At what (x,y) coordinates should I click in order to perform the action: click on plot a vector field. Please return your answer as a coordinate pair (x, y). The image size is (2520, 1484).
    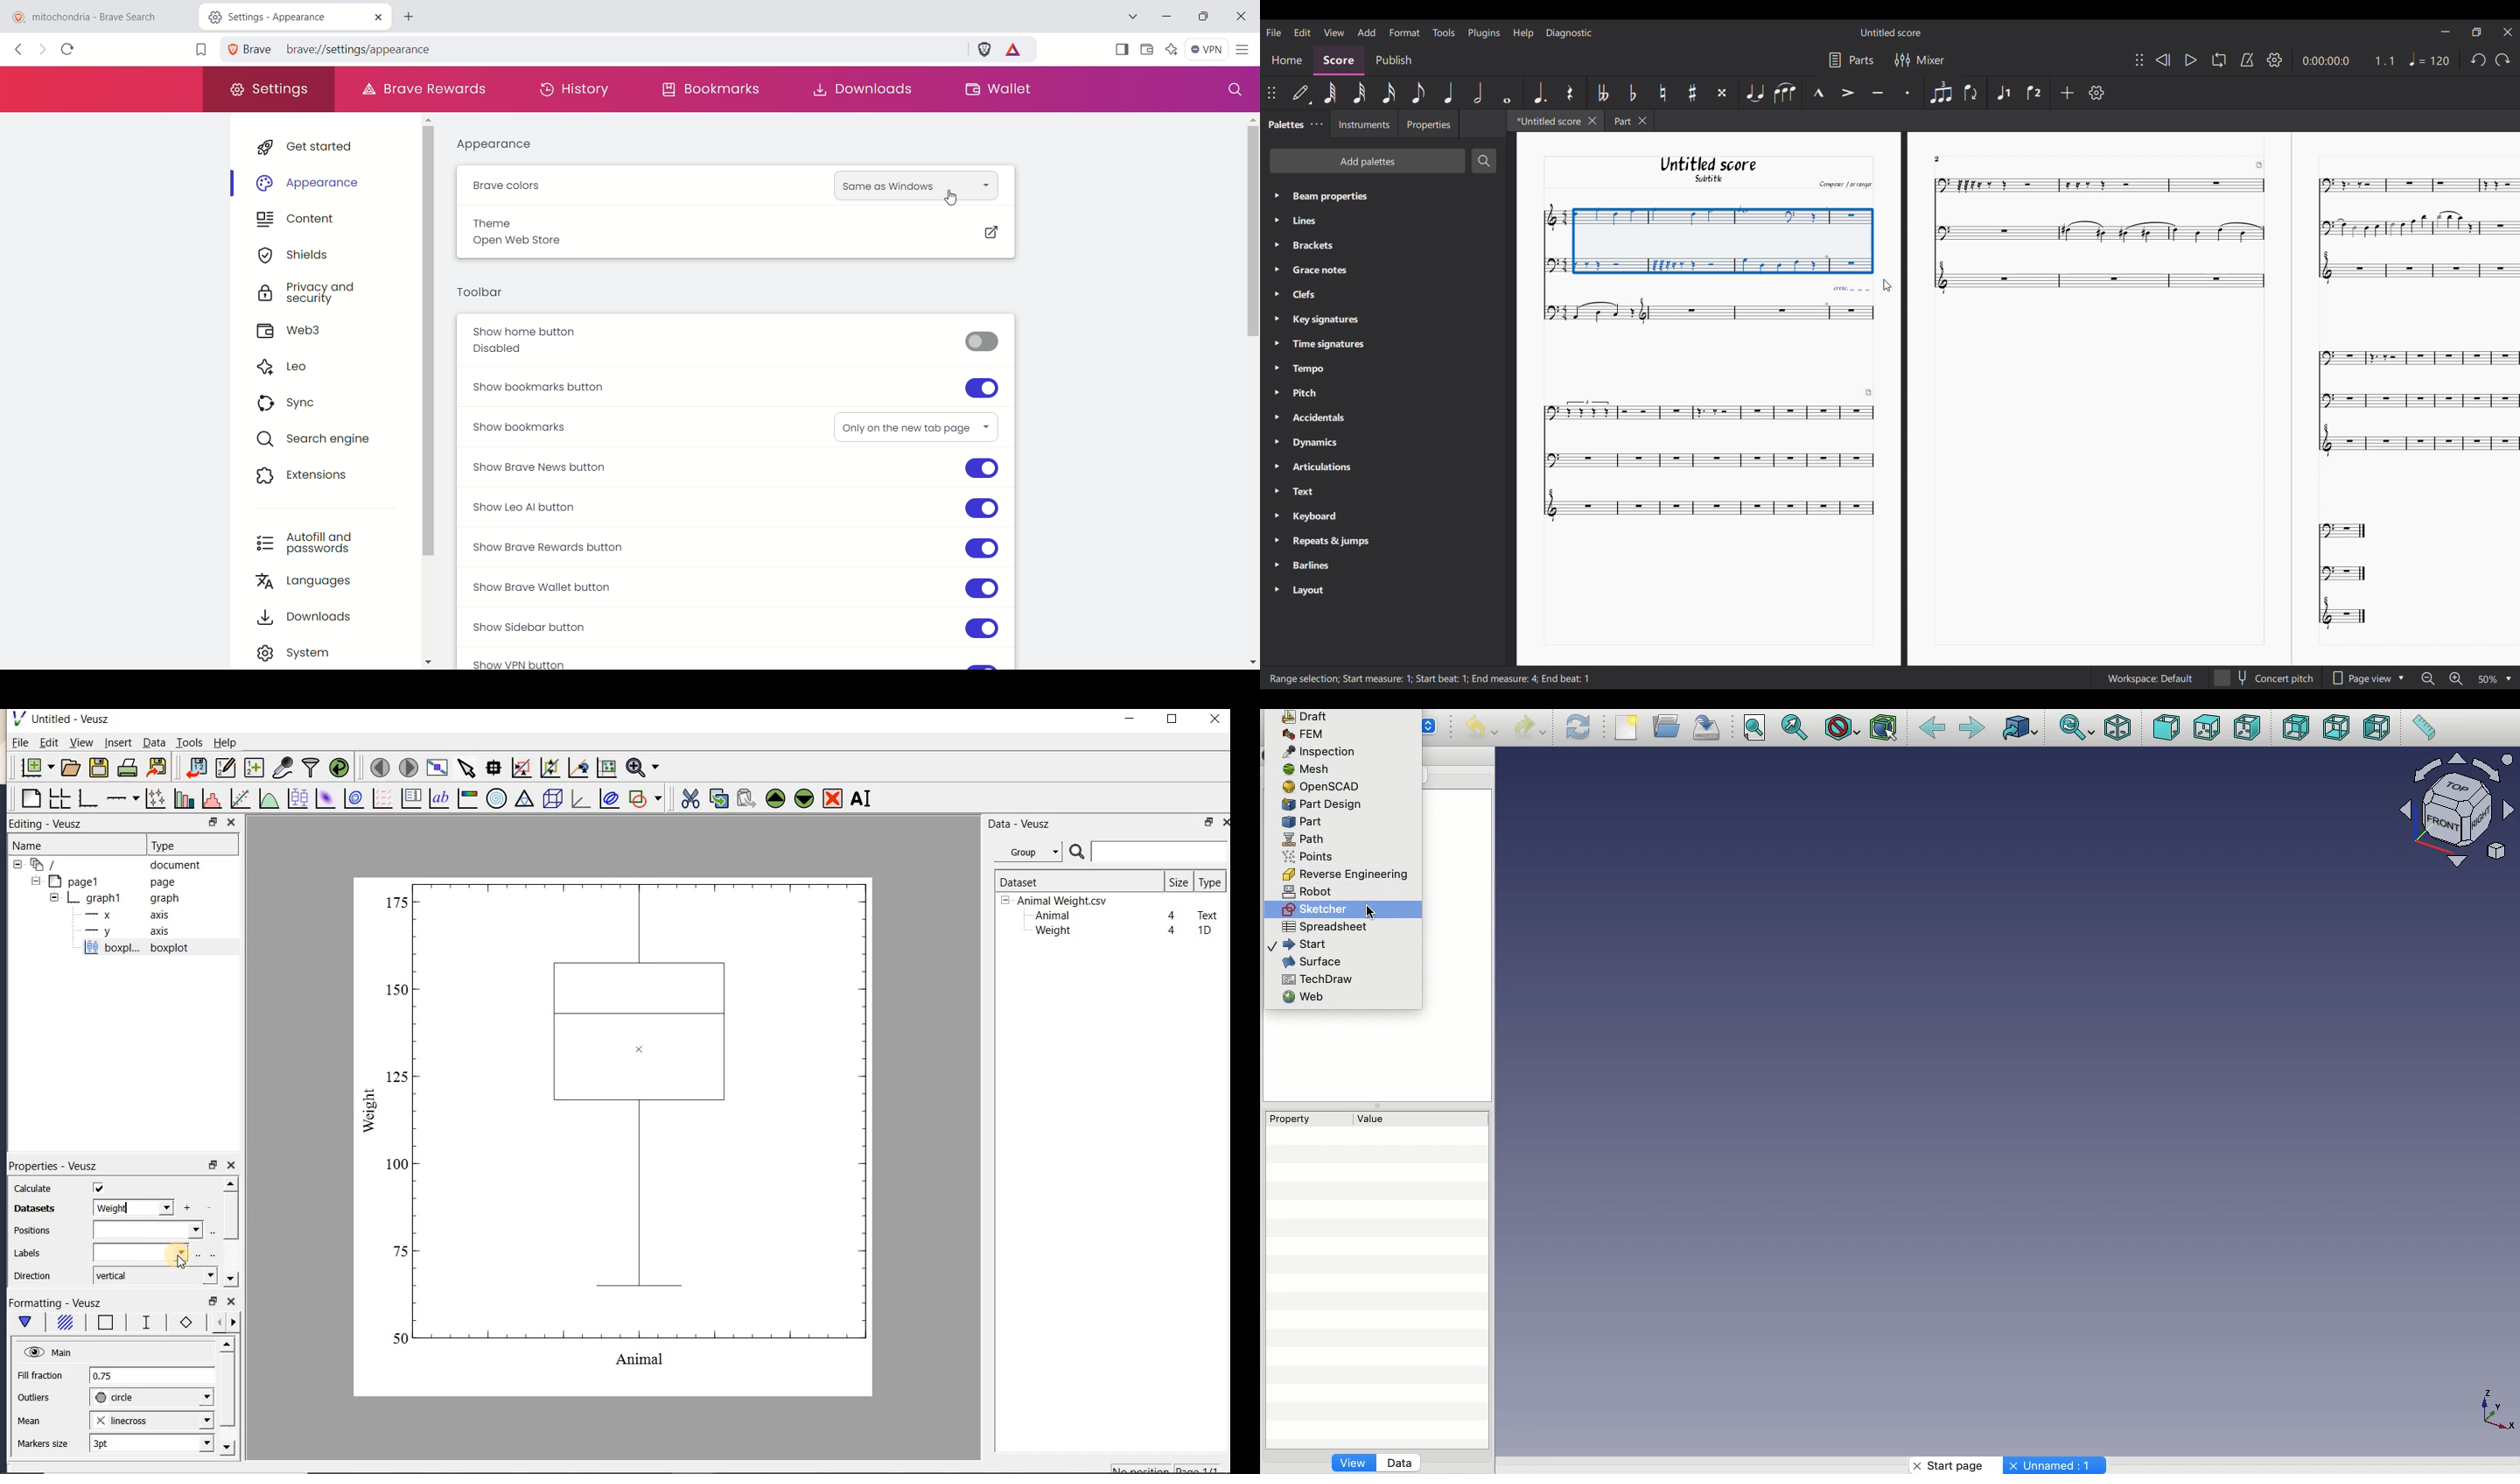
    Looking at the image, I should click on (380, 799).